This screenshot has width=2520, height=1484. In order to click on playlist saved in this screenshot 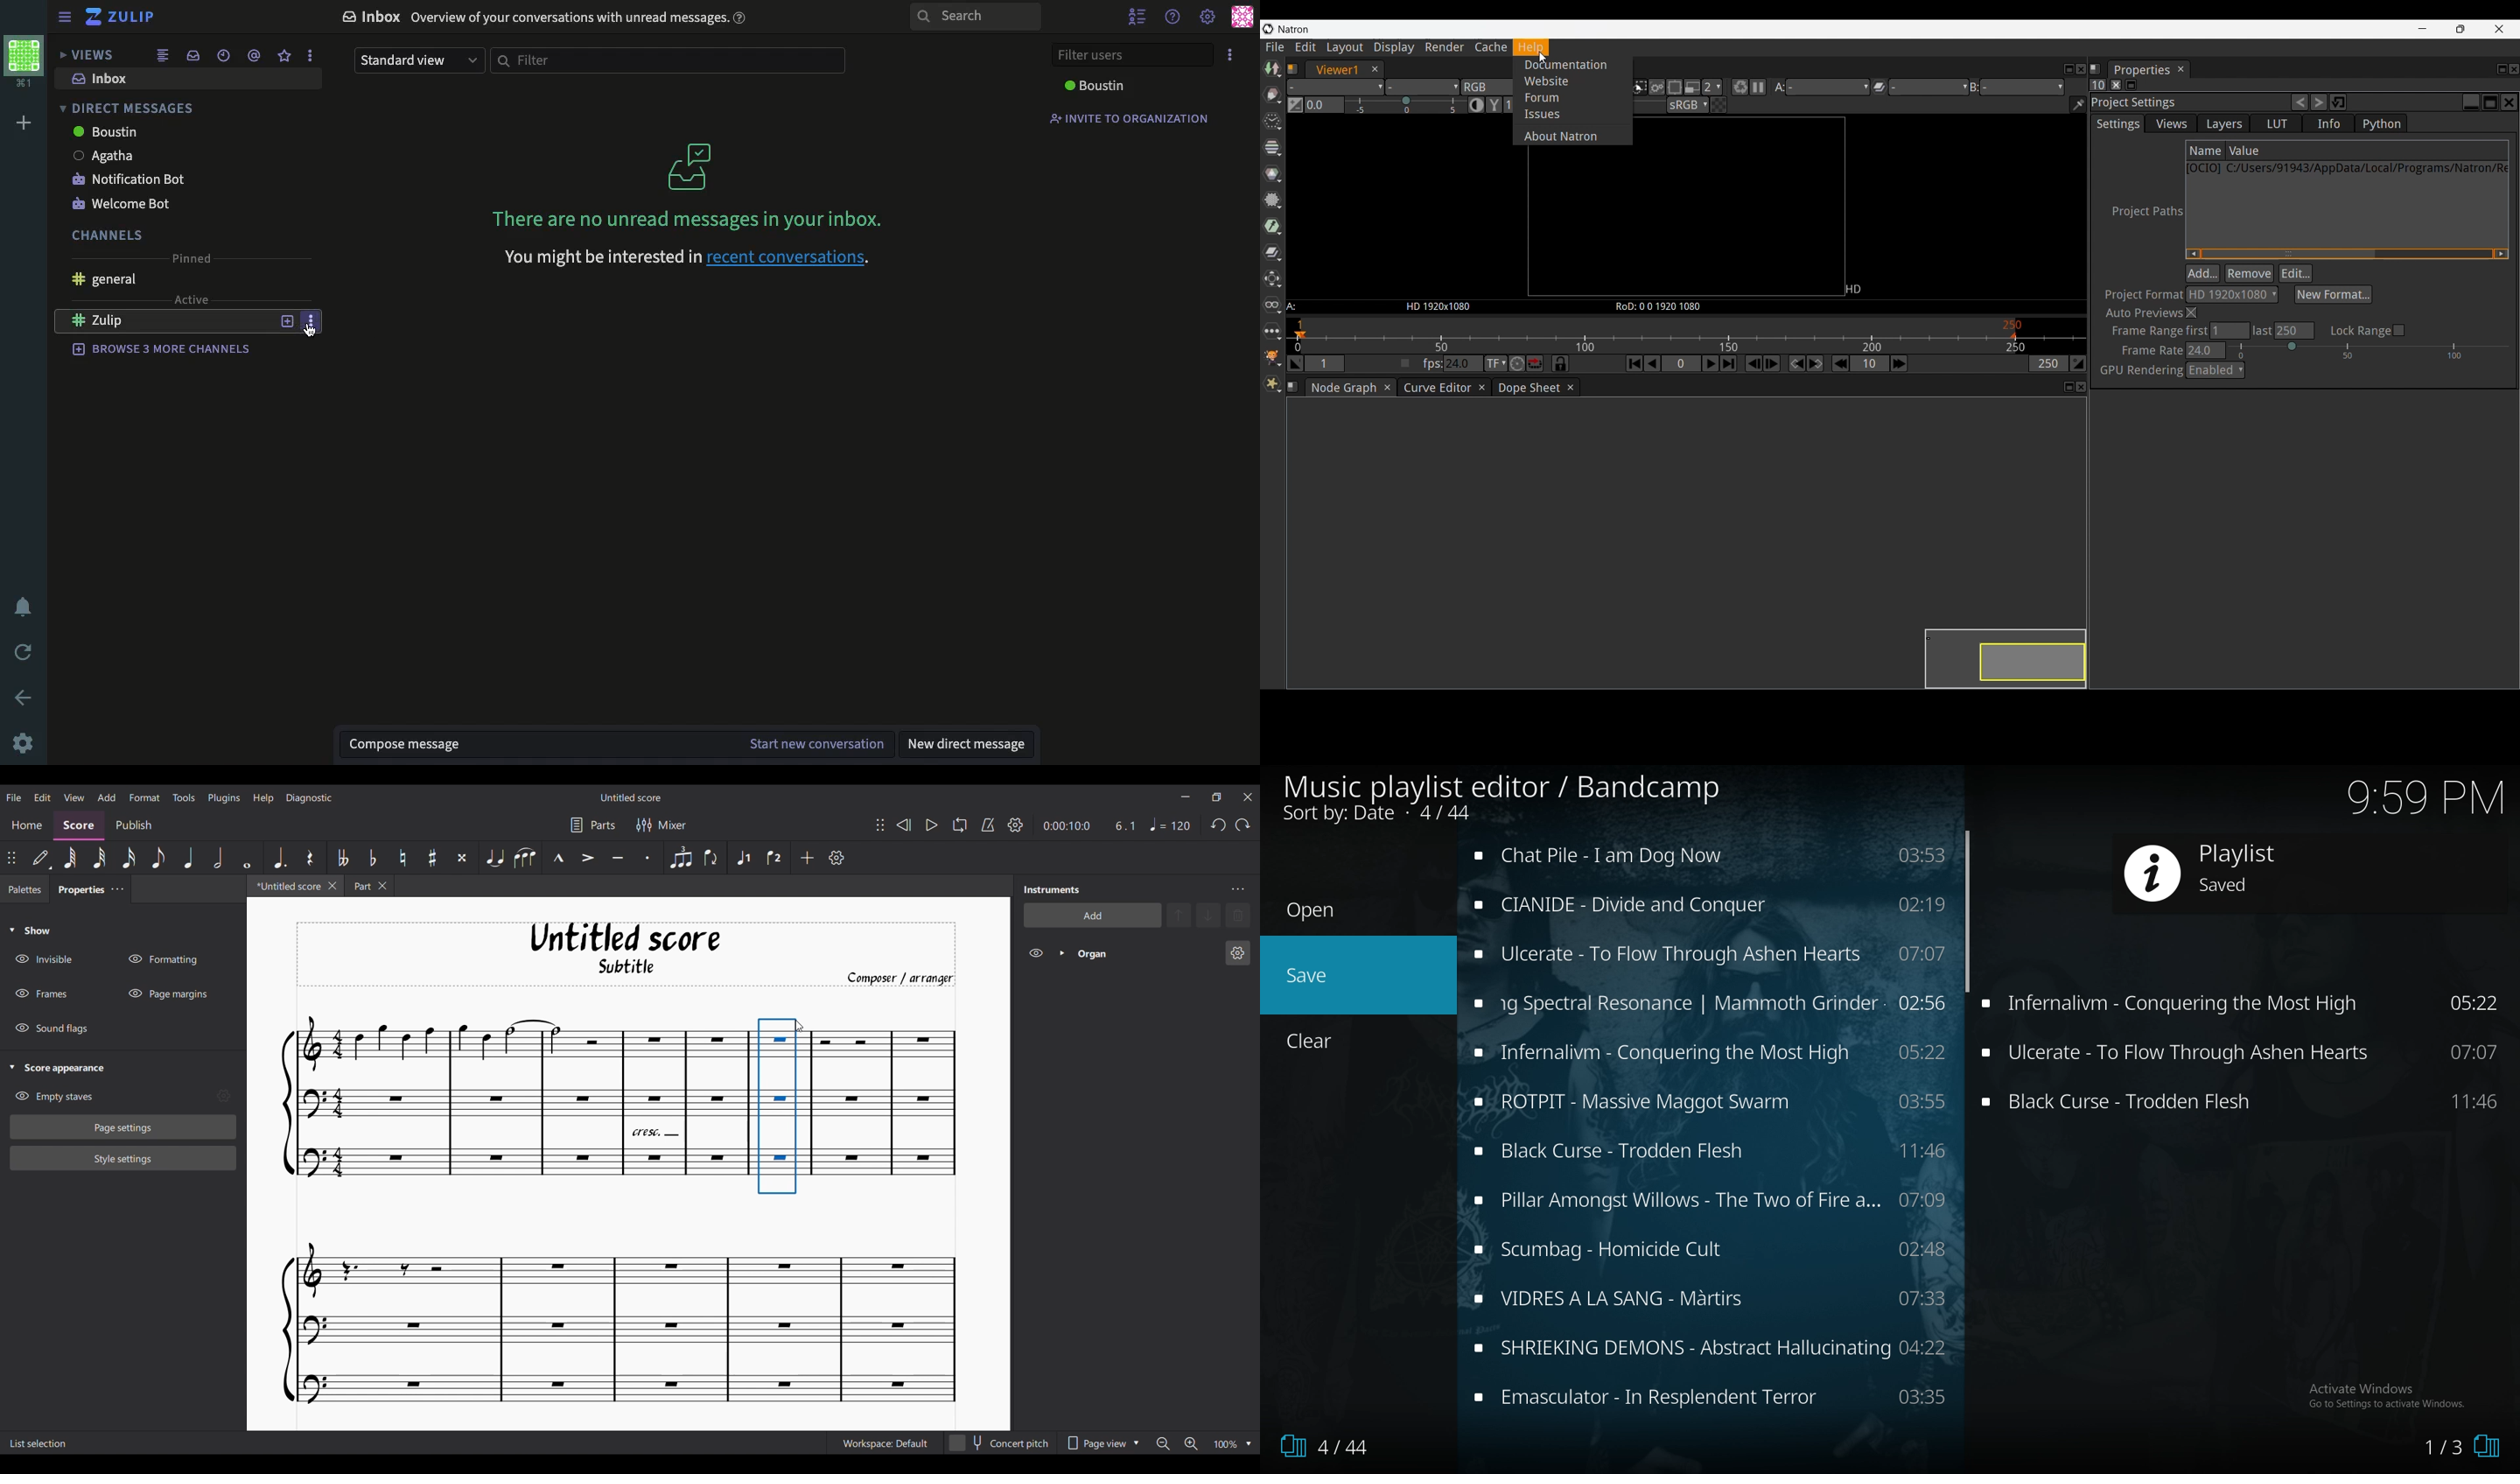, I will do `click(2300, 873)`.